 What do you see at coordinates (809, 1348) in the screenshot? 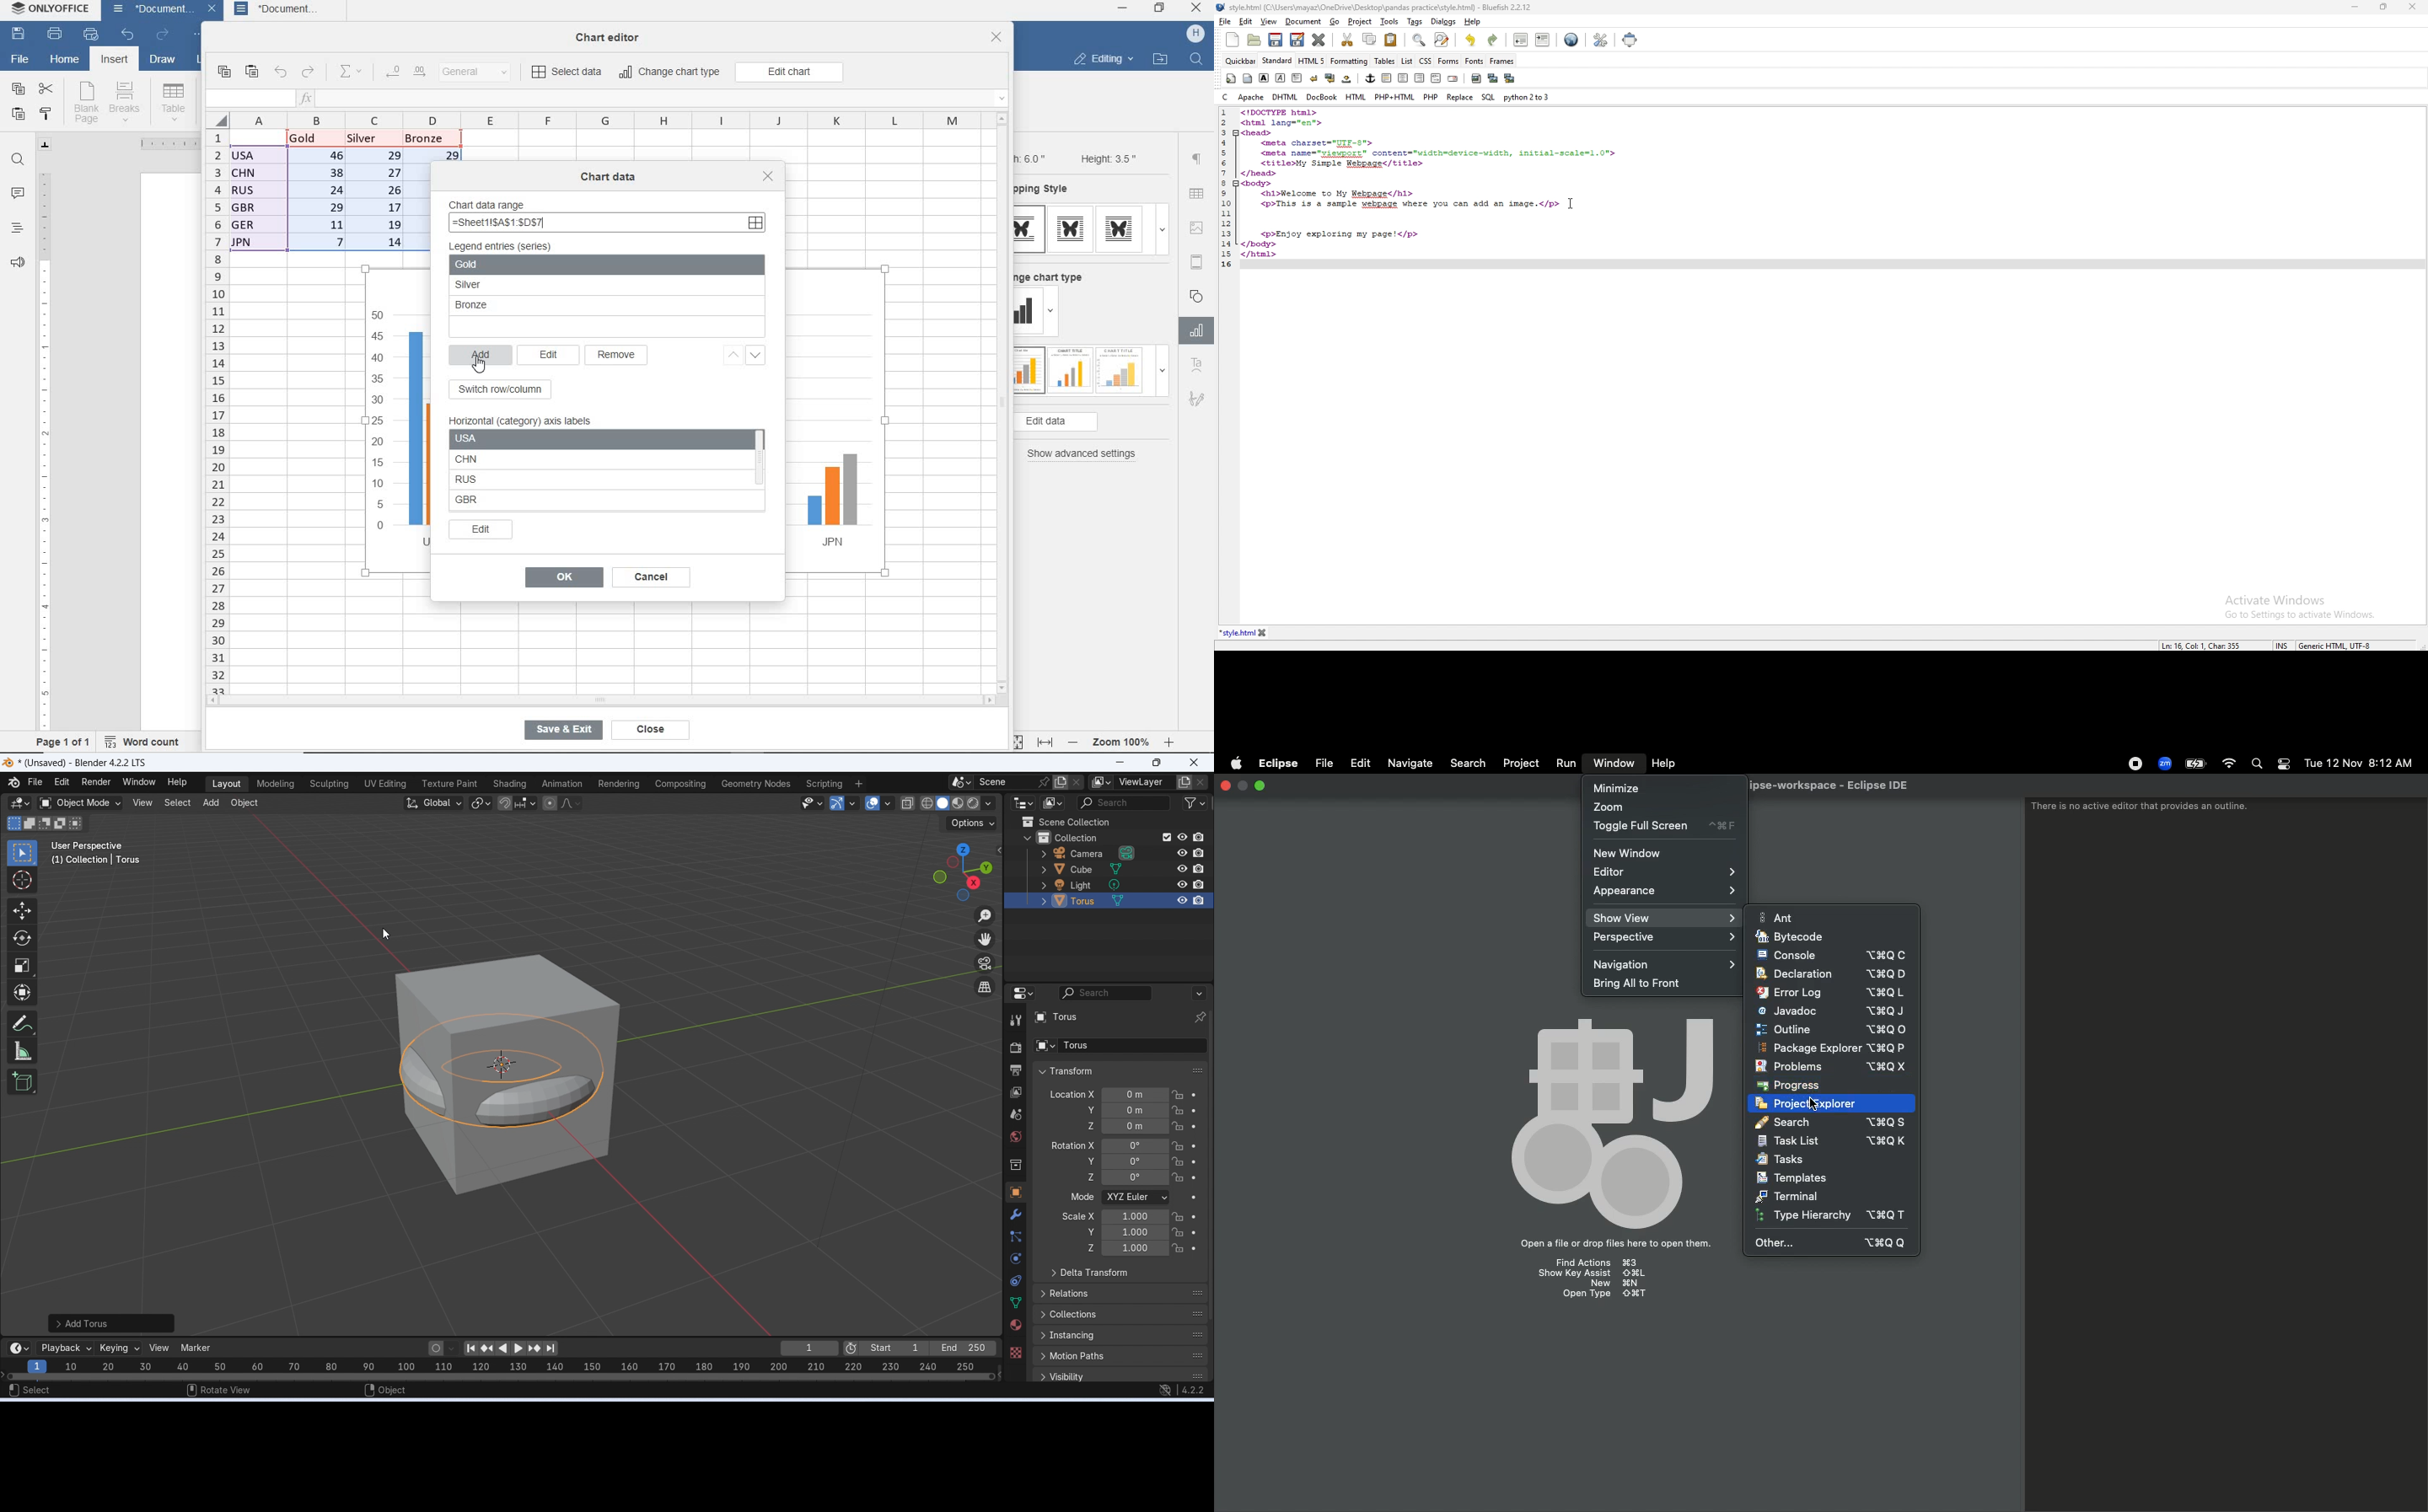
I see `1` at bounding box center [809, 1348].